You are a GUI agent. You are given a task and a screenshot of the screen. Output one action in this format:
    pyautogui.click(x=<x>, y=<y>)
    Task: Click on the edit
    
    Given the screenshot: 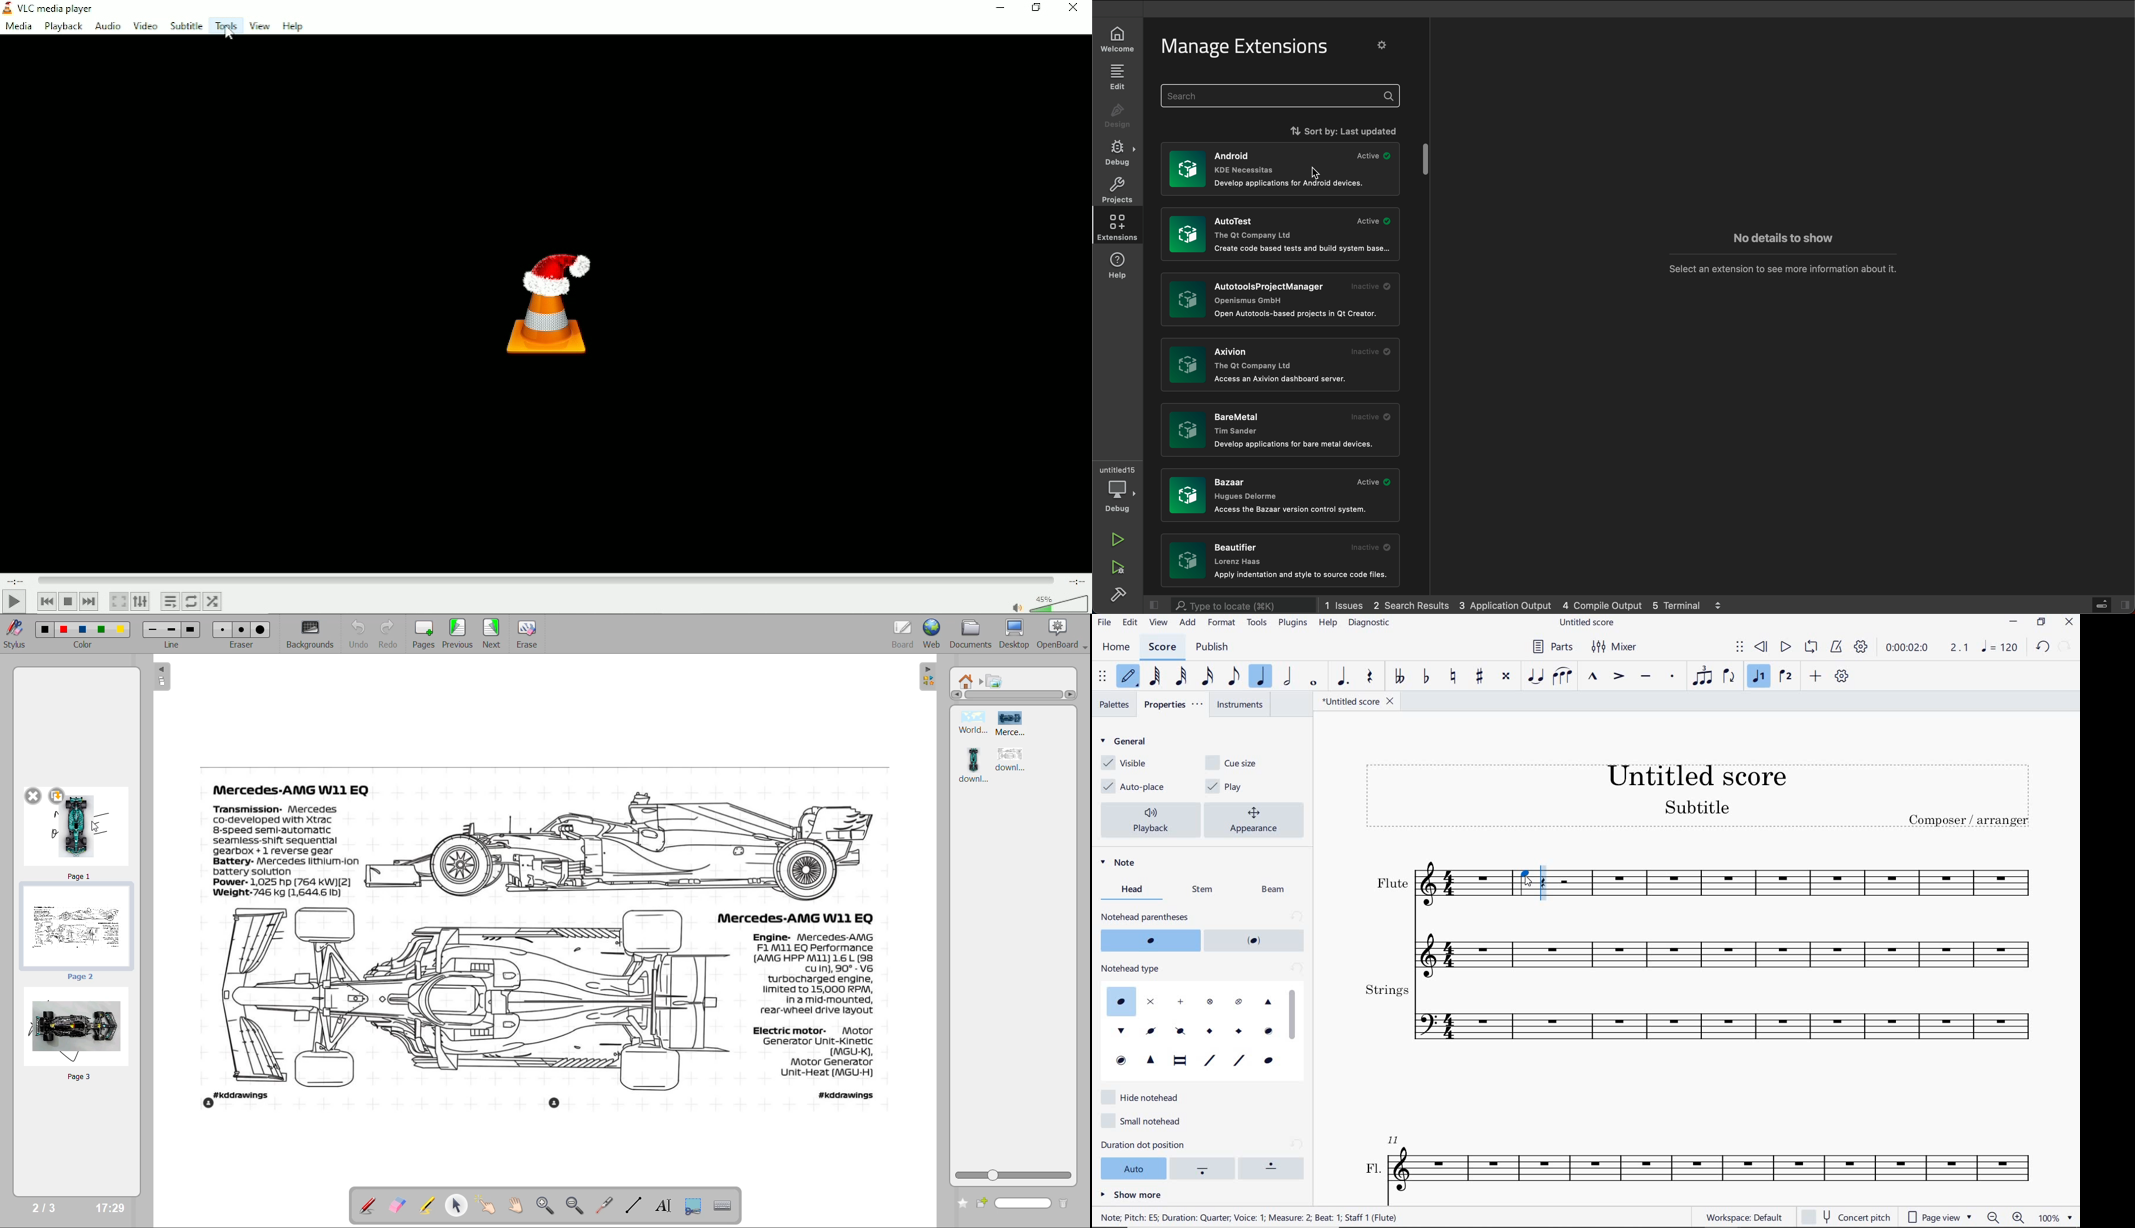 What is the action you would take?
    pyautogui.click(x=1116, y=78)
    